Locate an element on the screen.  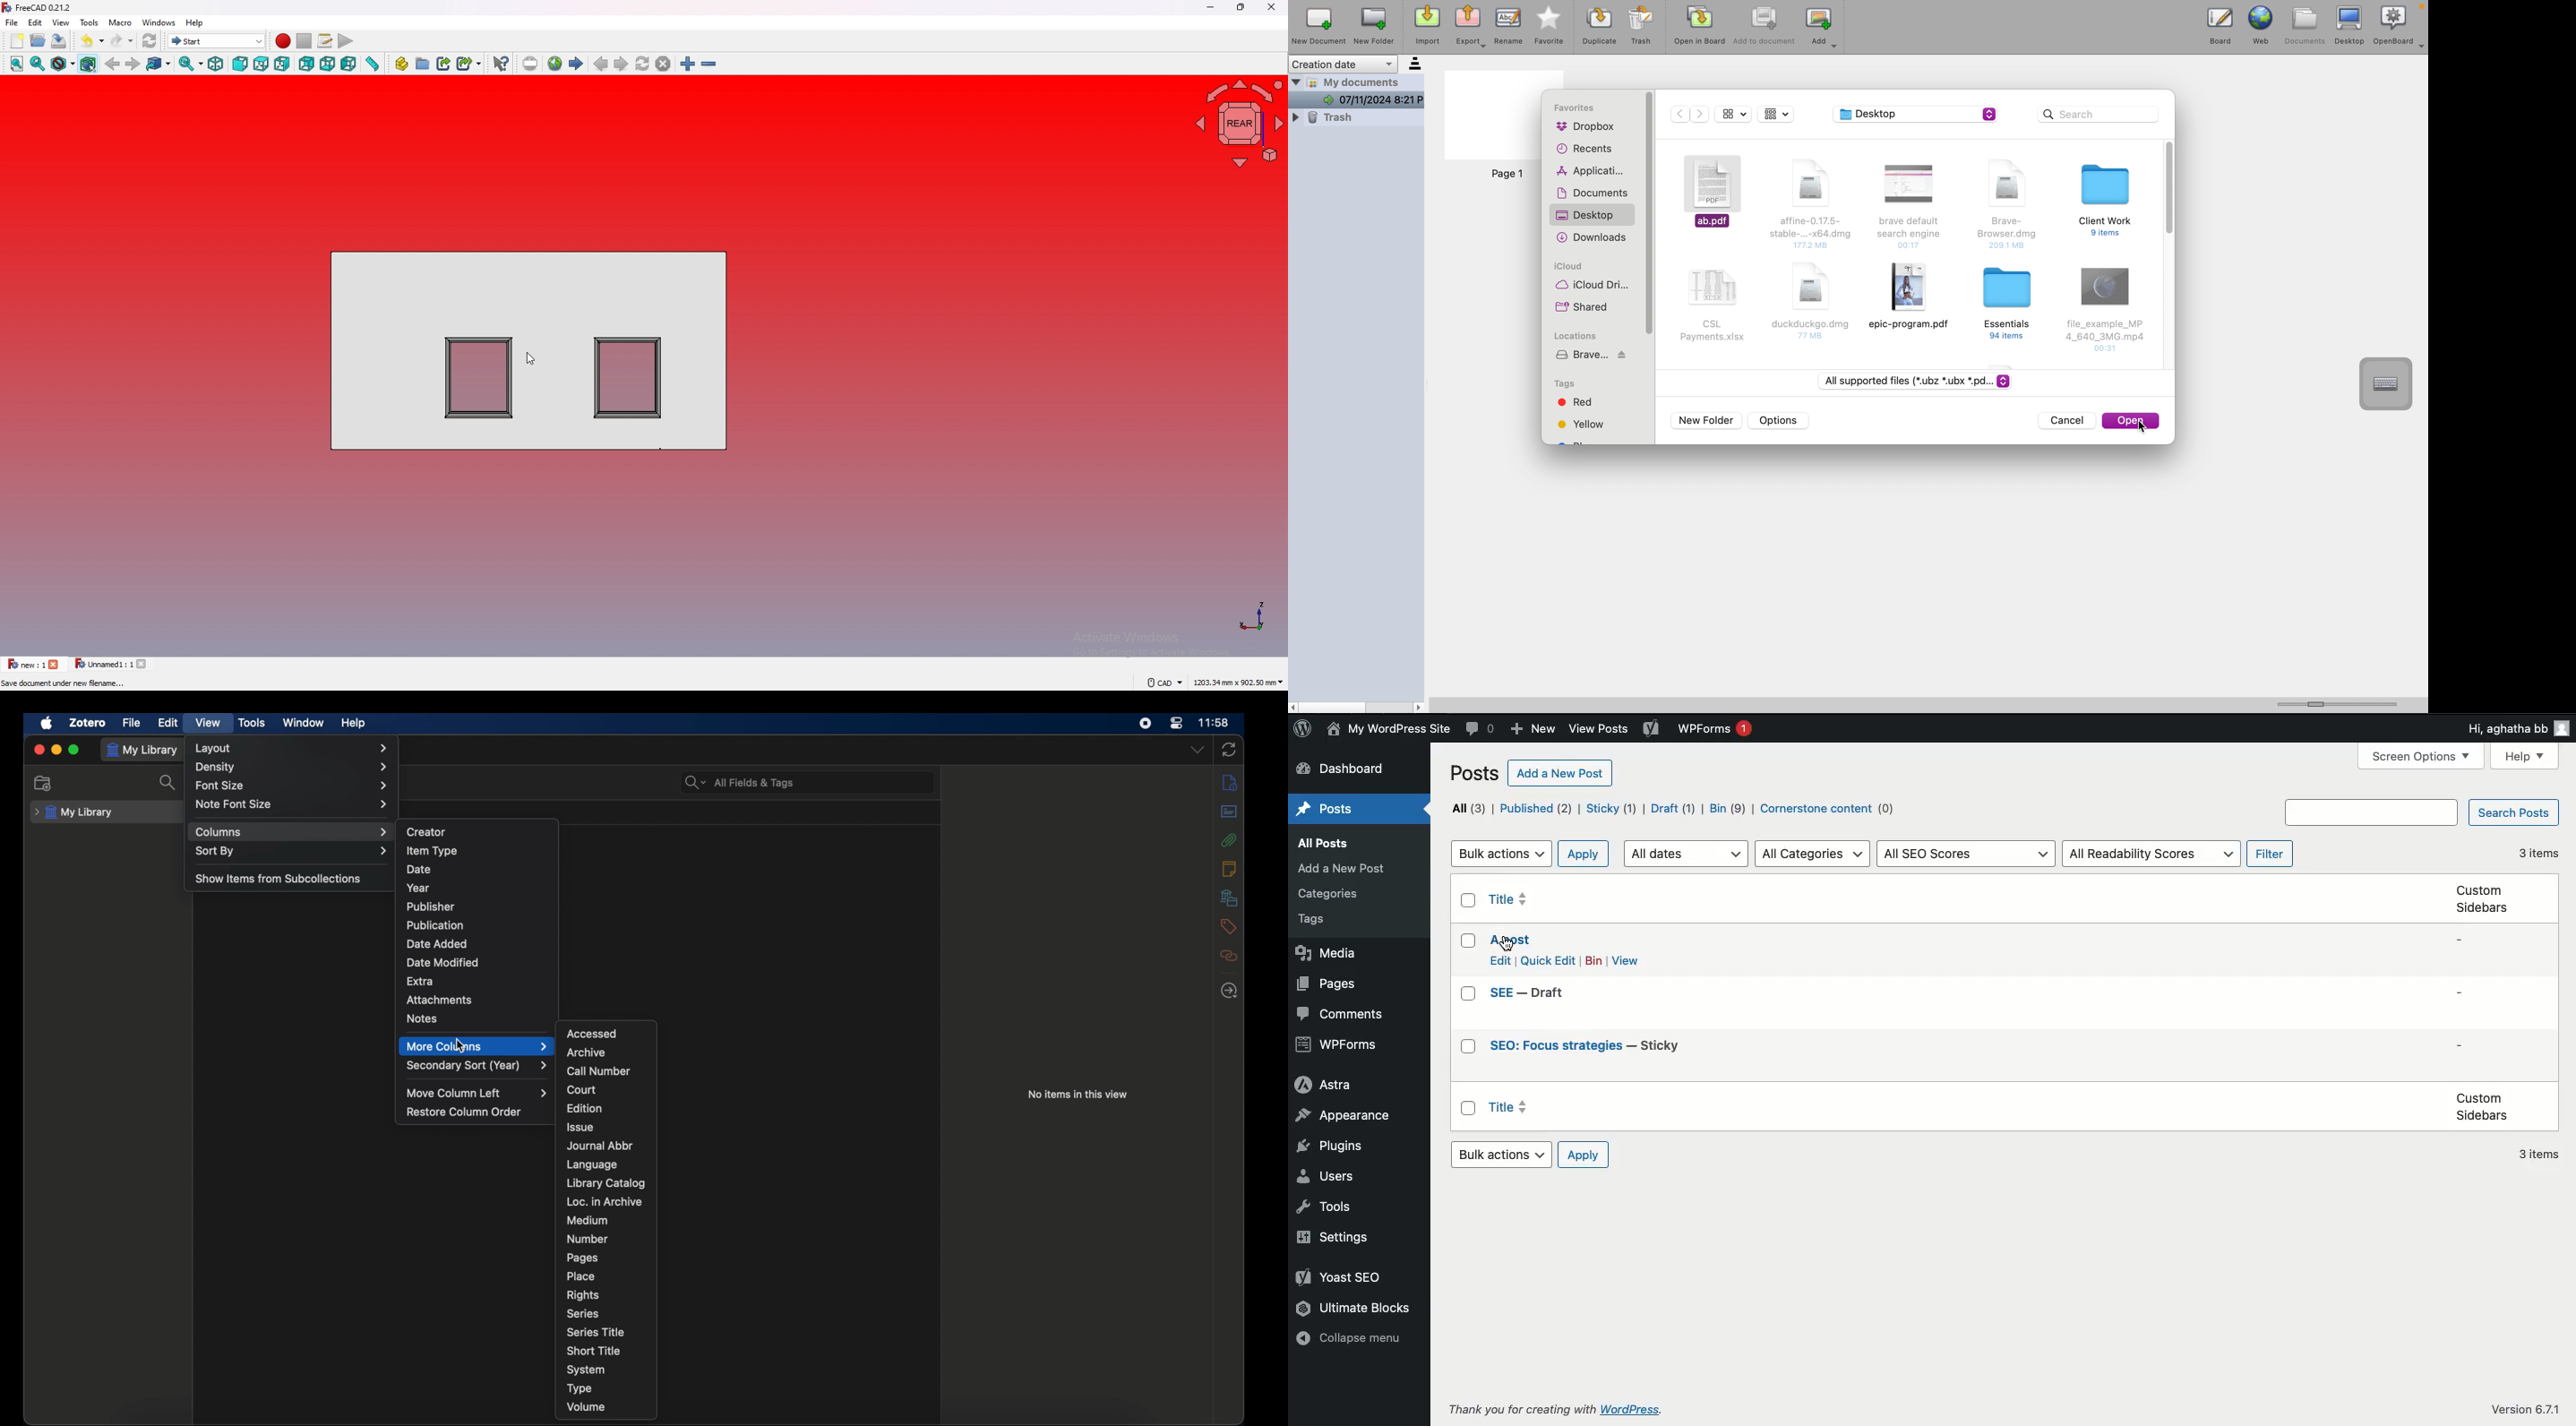
All readability scores is located at coordinates (2151, 855).